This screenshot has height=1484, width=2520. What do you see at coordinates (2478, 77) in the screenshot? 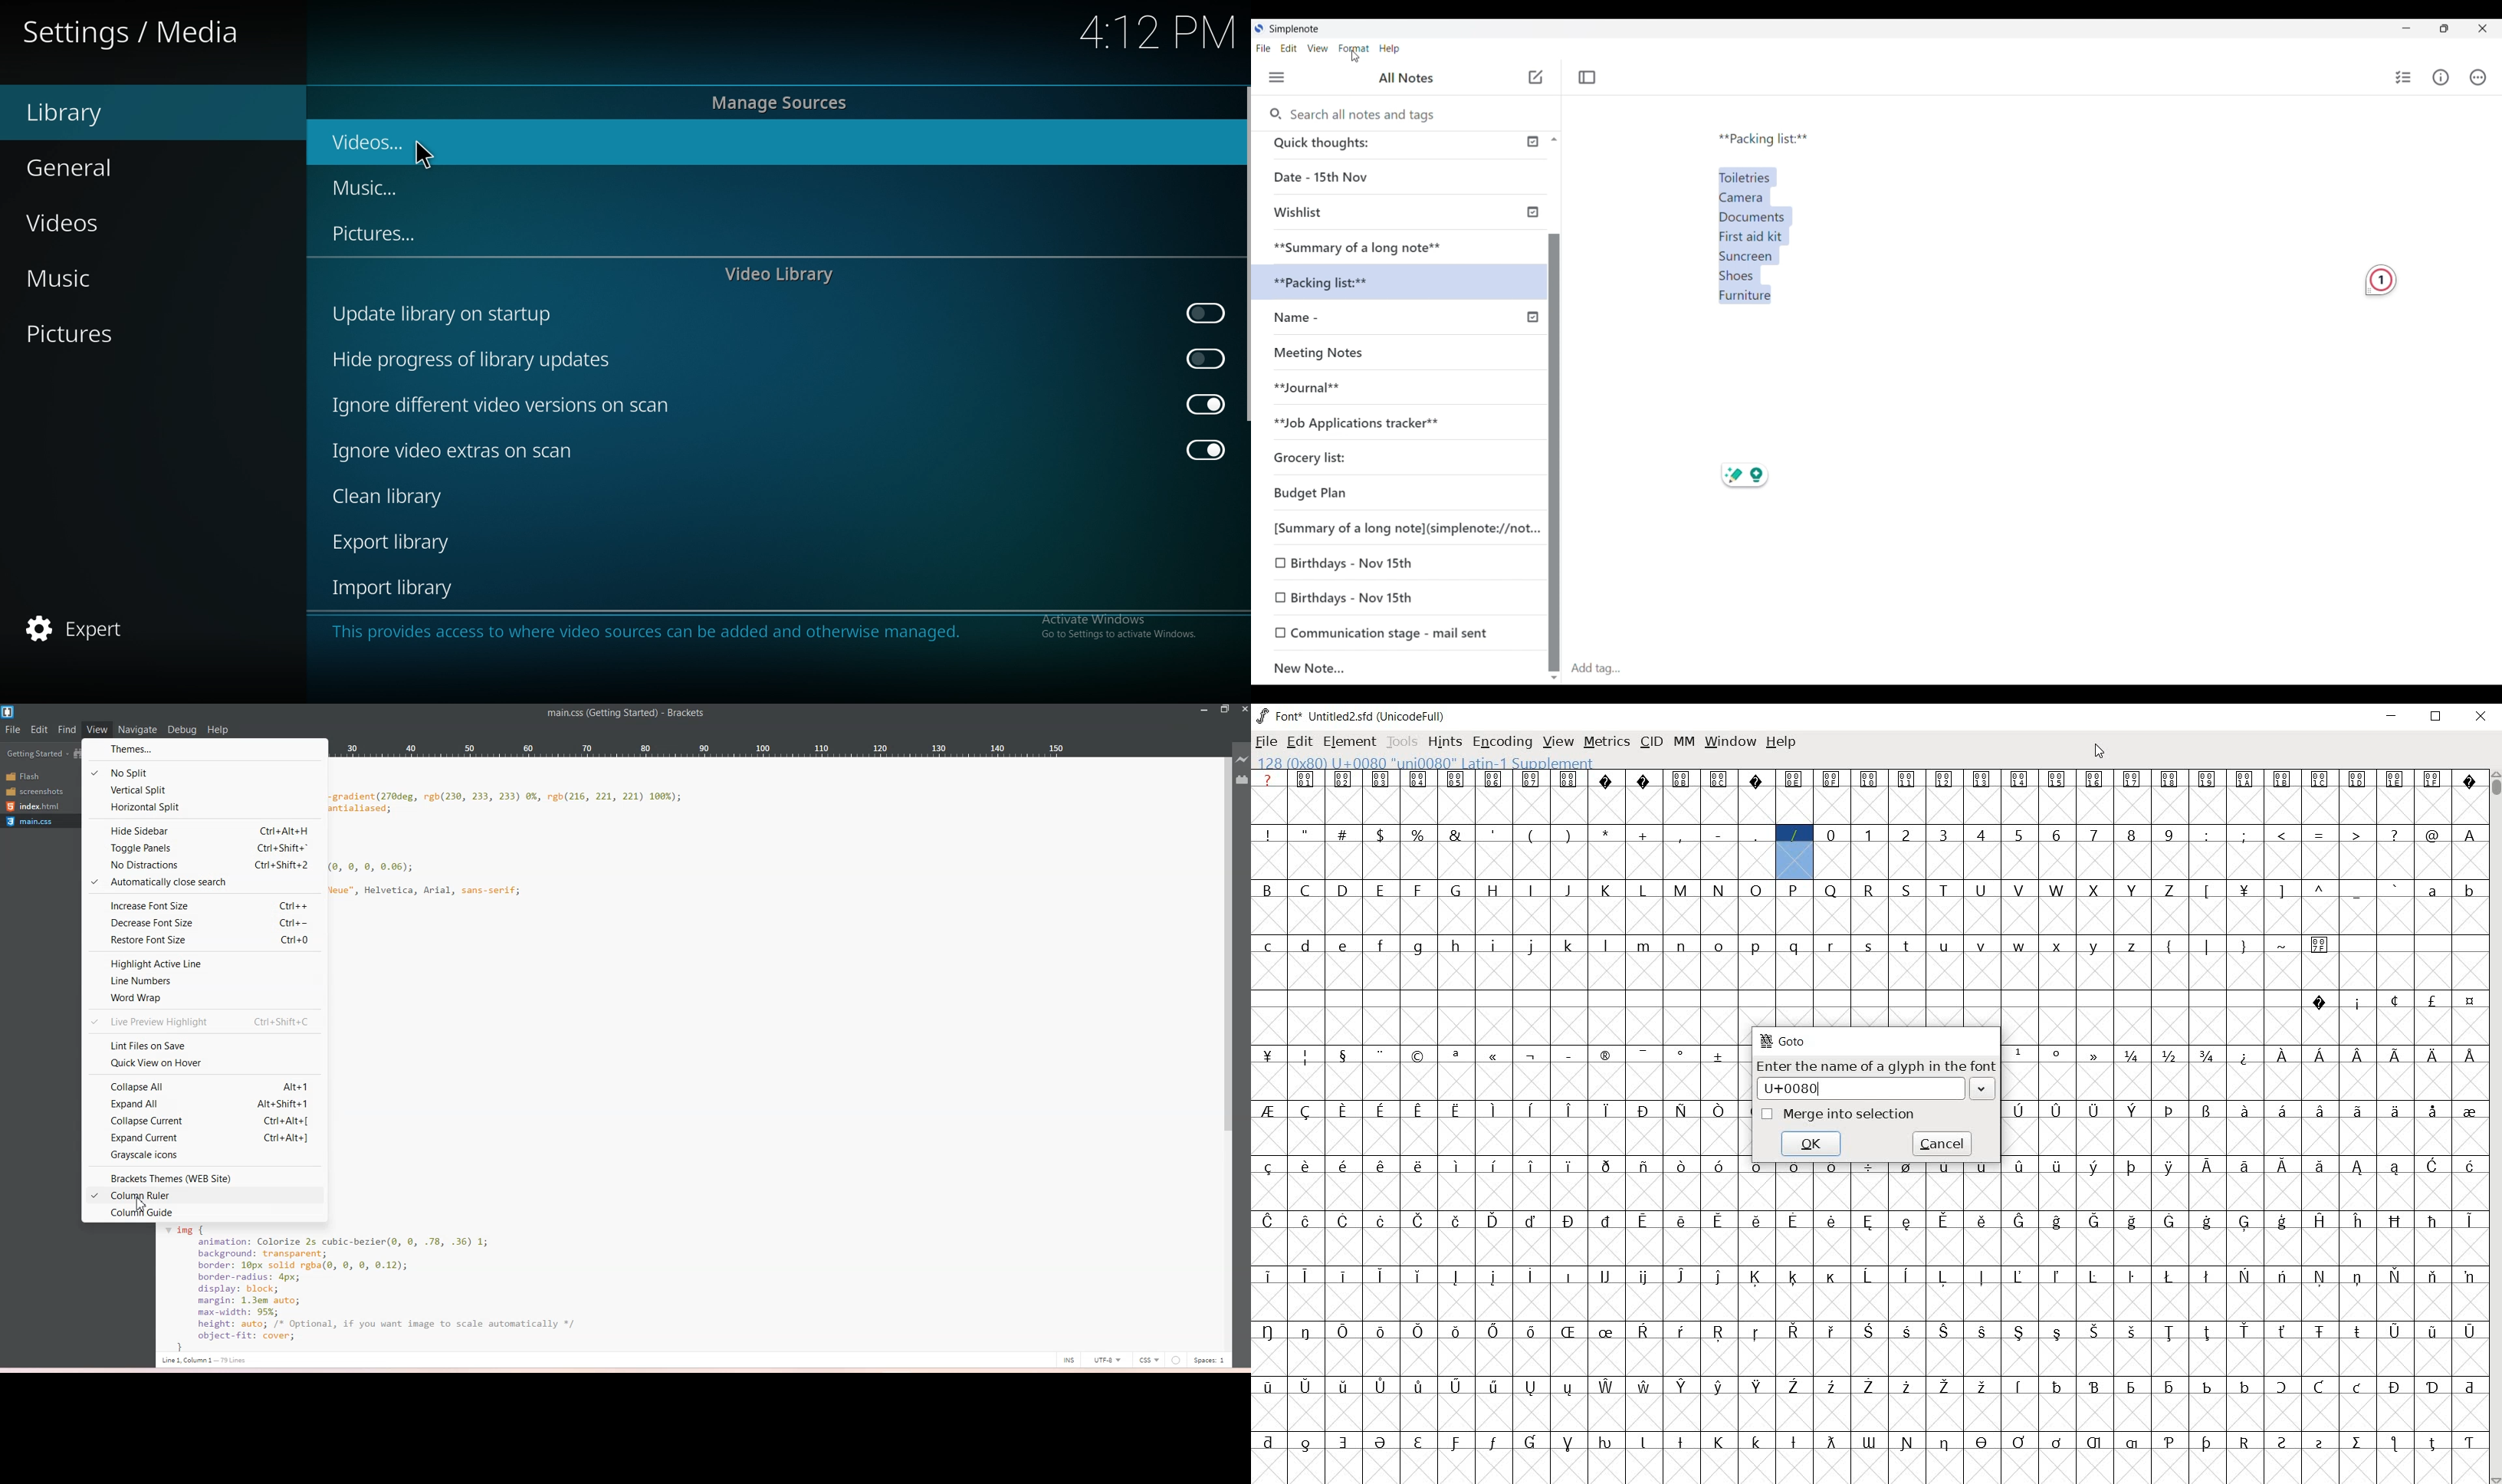
I see `Actions` at bounding box center [2478, 77].